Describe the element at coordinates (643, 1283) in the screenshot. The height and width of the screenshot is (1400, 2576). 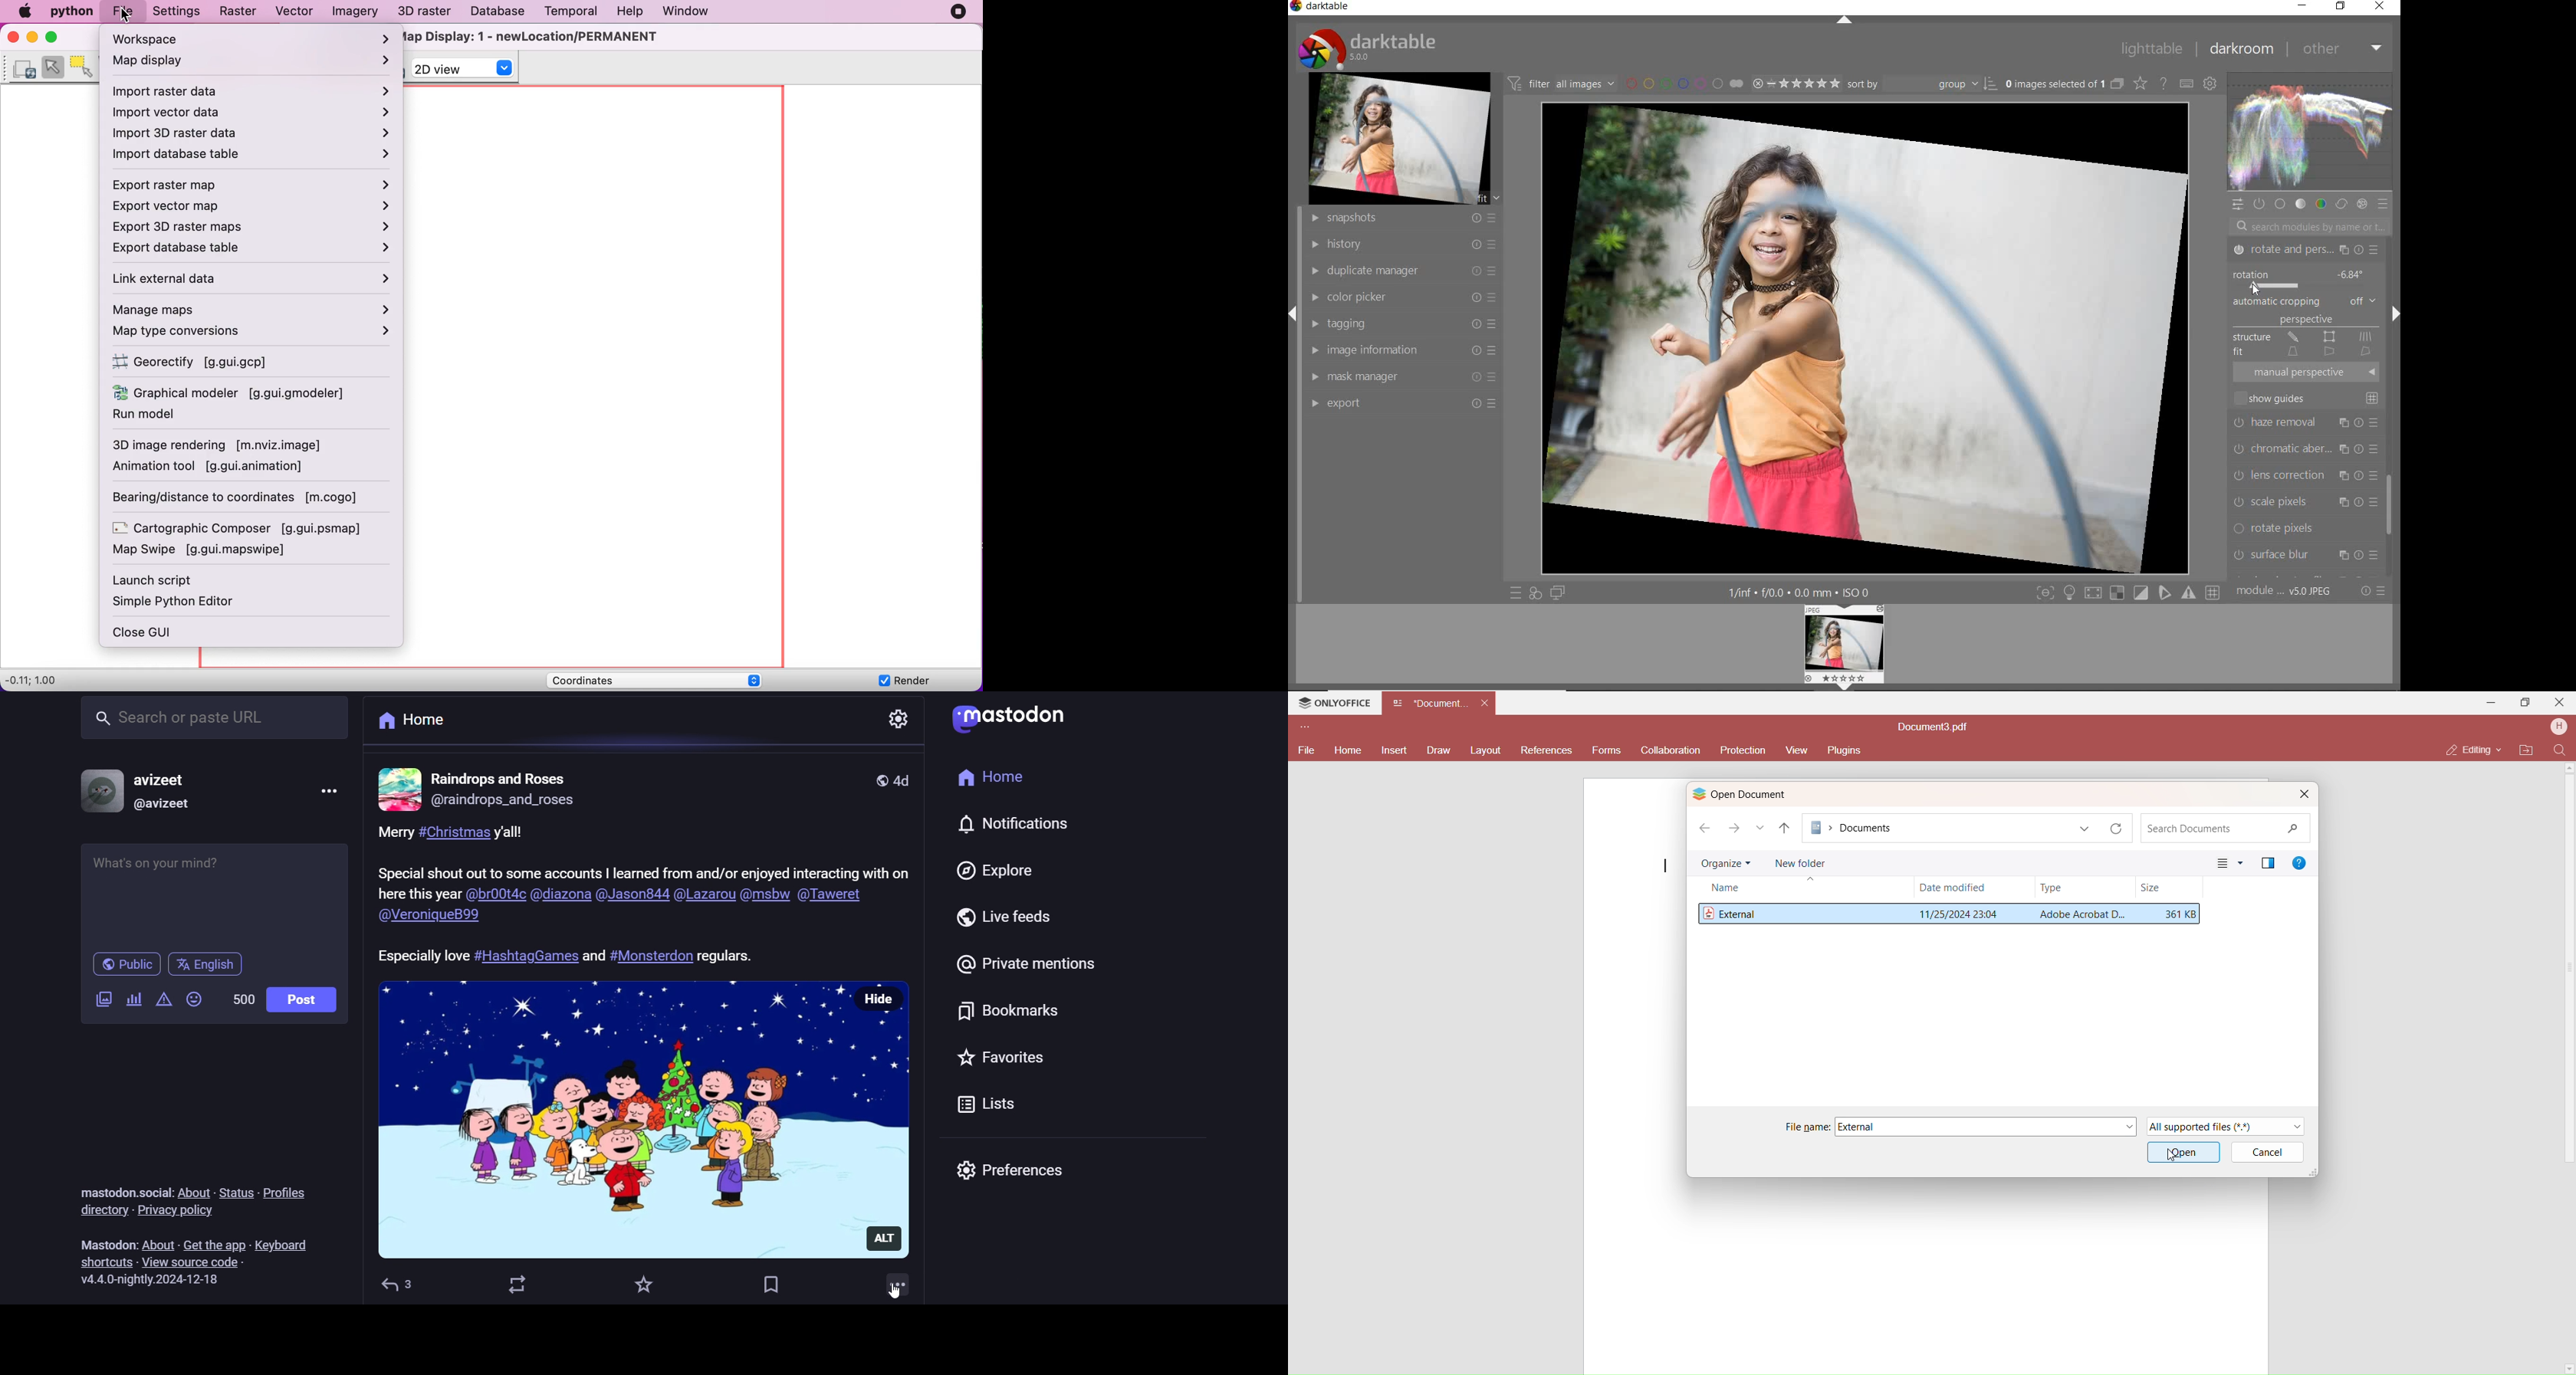
I see `favorites` at that location.